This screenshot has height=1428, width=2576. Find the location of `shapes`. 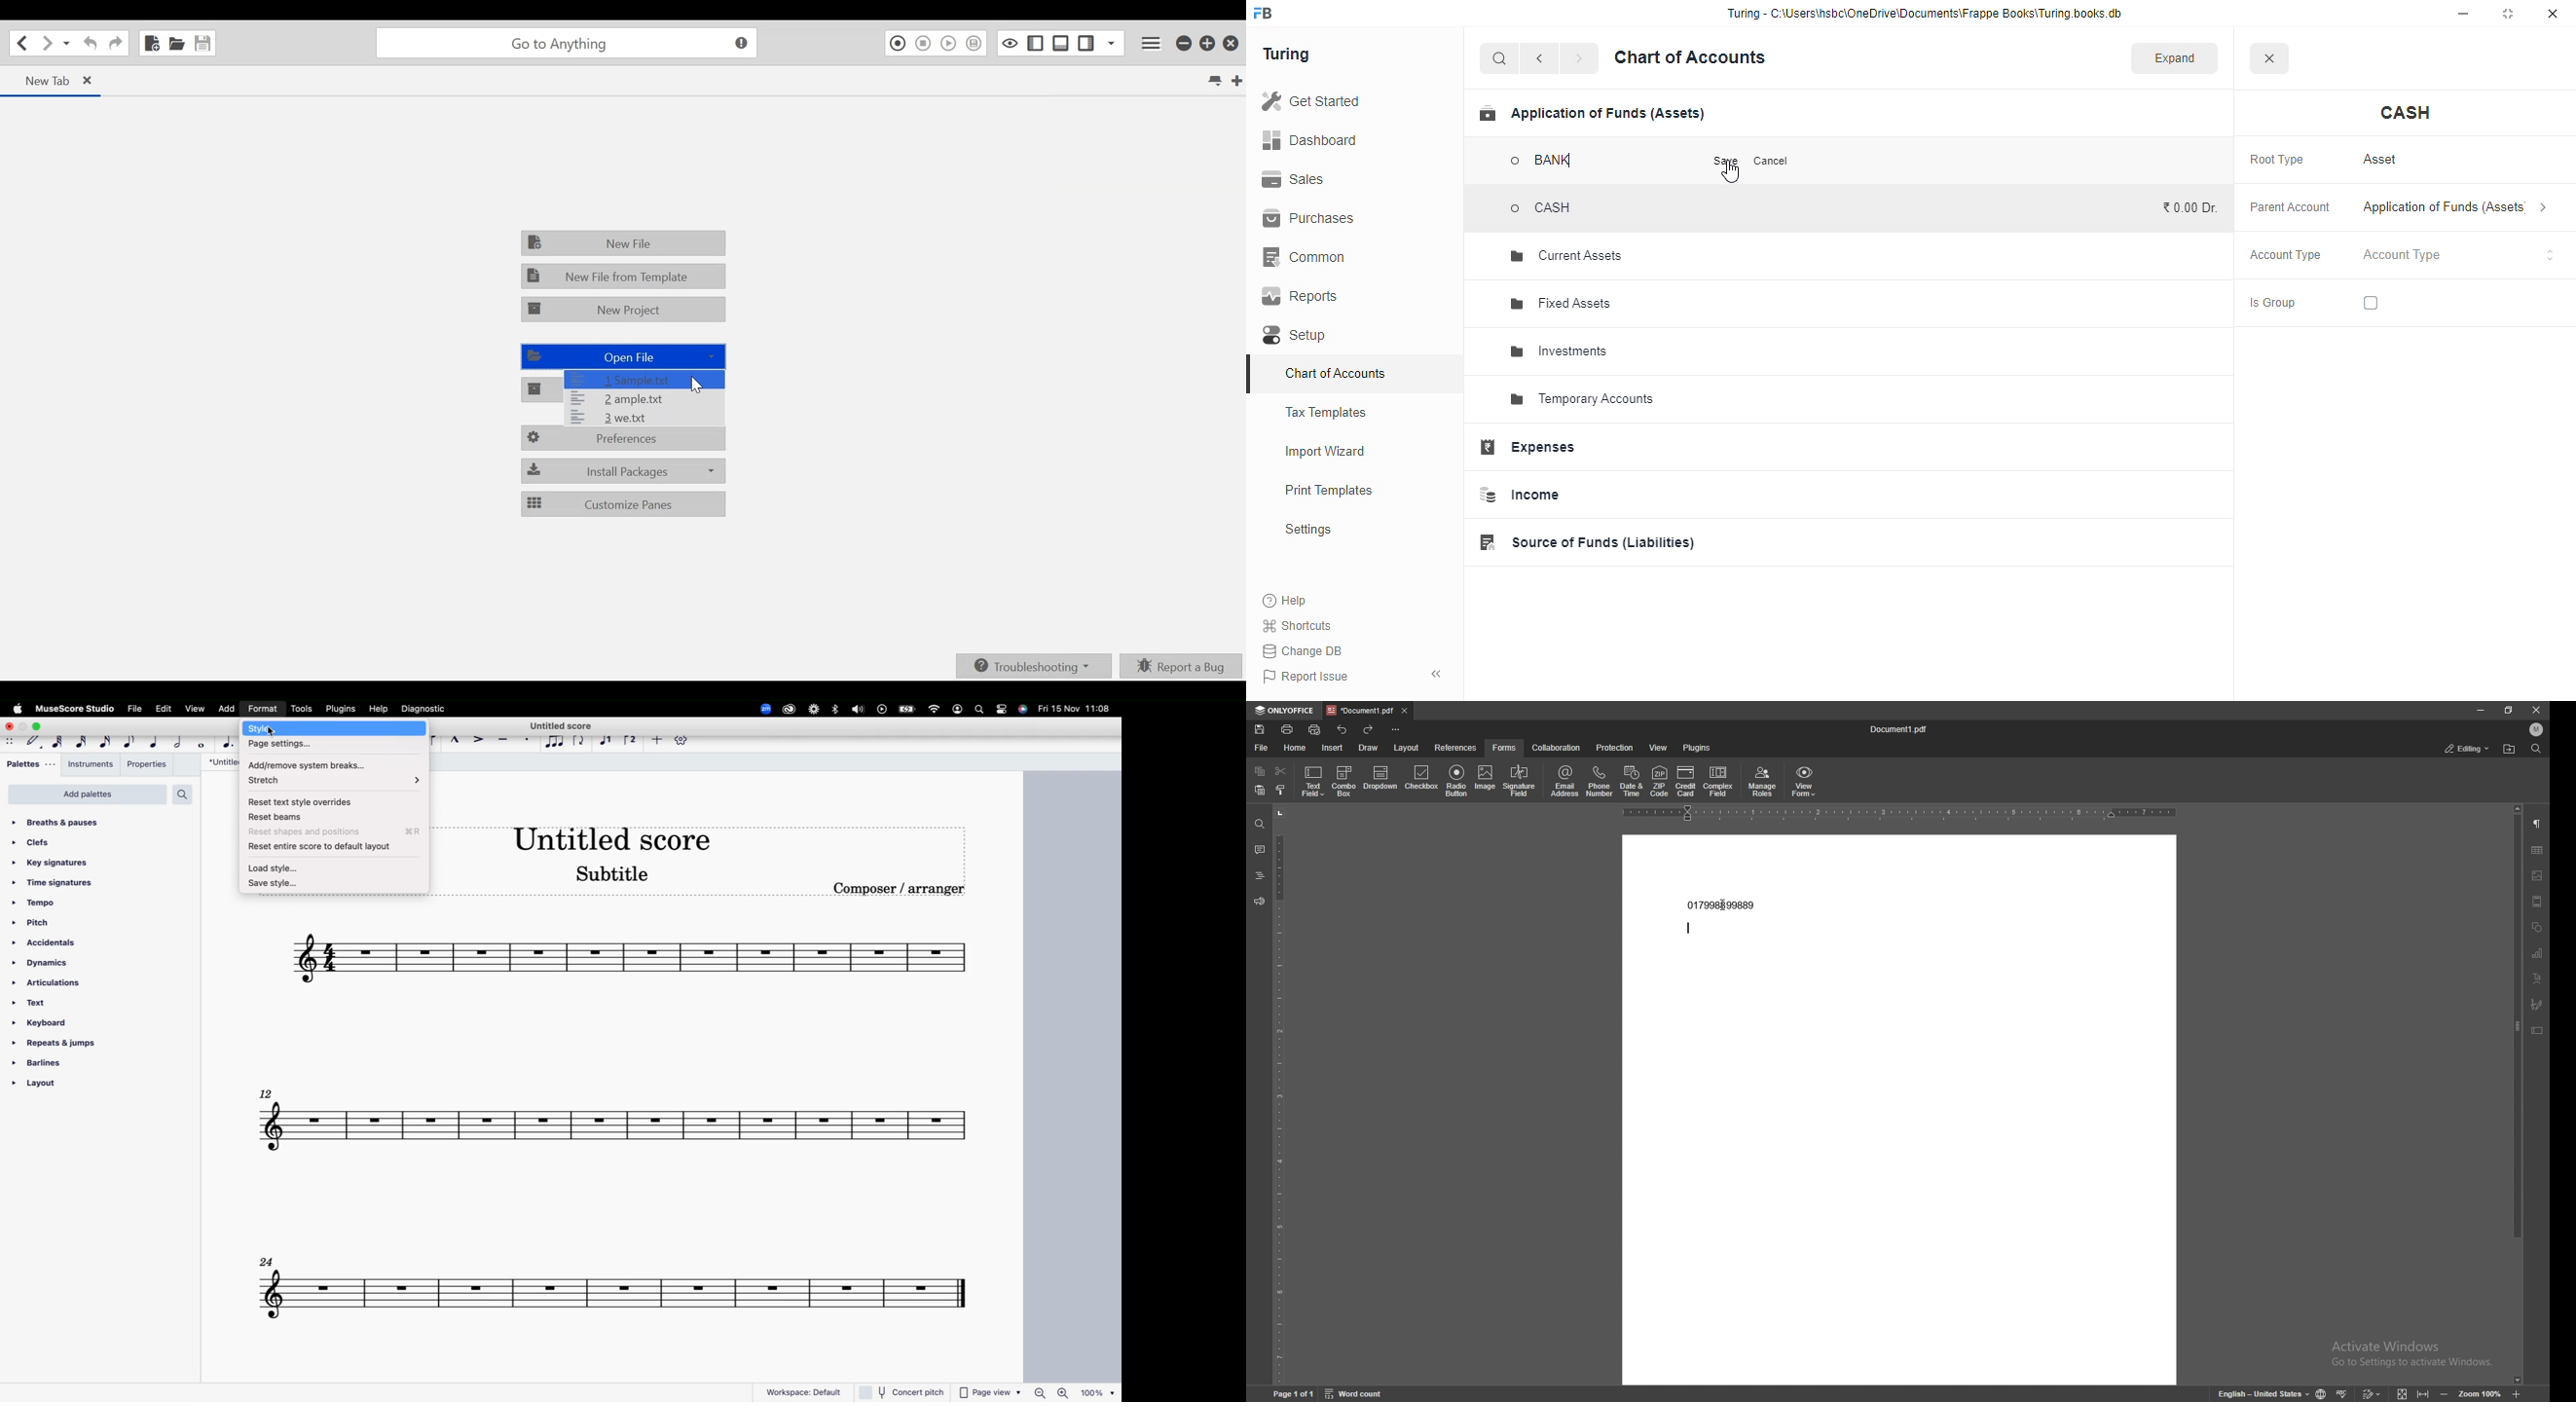

shapes is located at coordinates (2537, 928).